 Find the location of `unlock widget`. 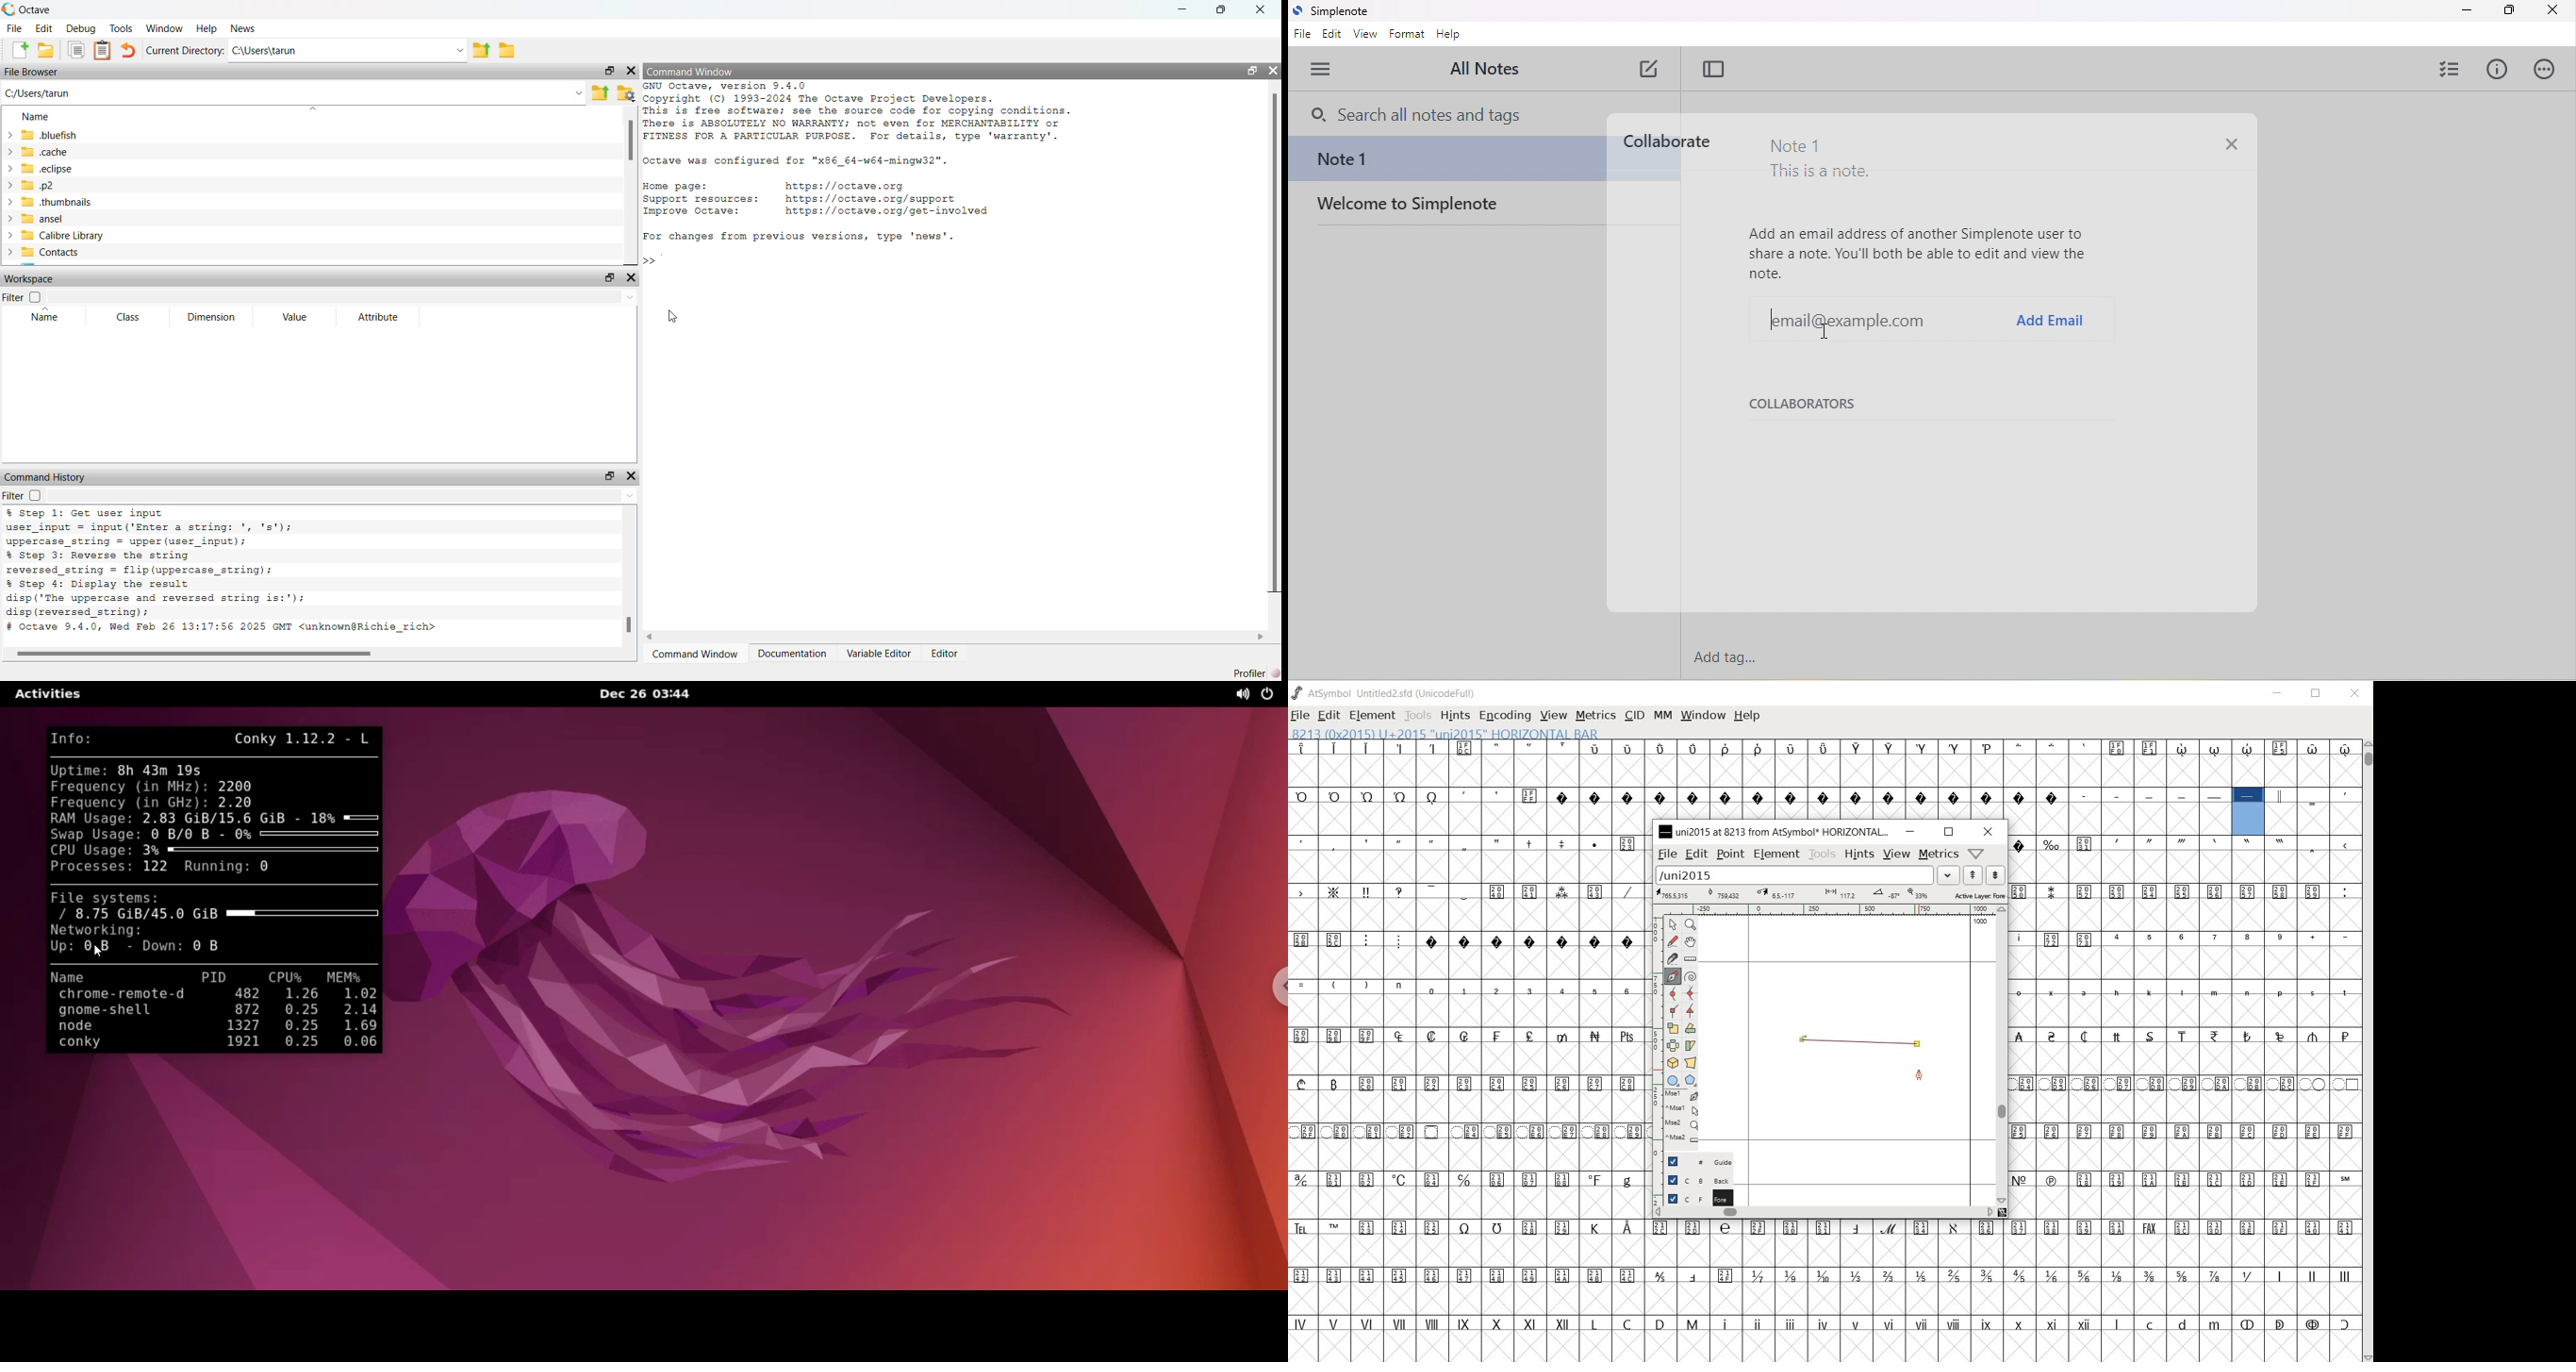

unlock widget is located at coordinates (607, 276).